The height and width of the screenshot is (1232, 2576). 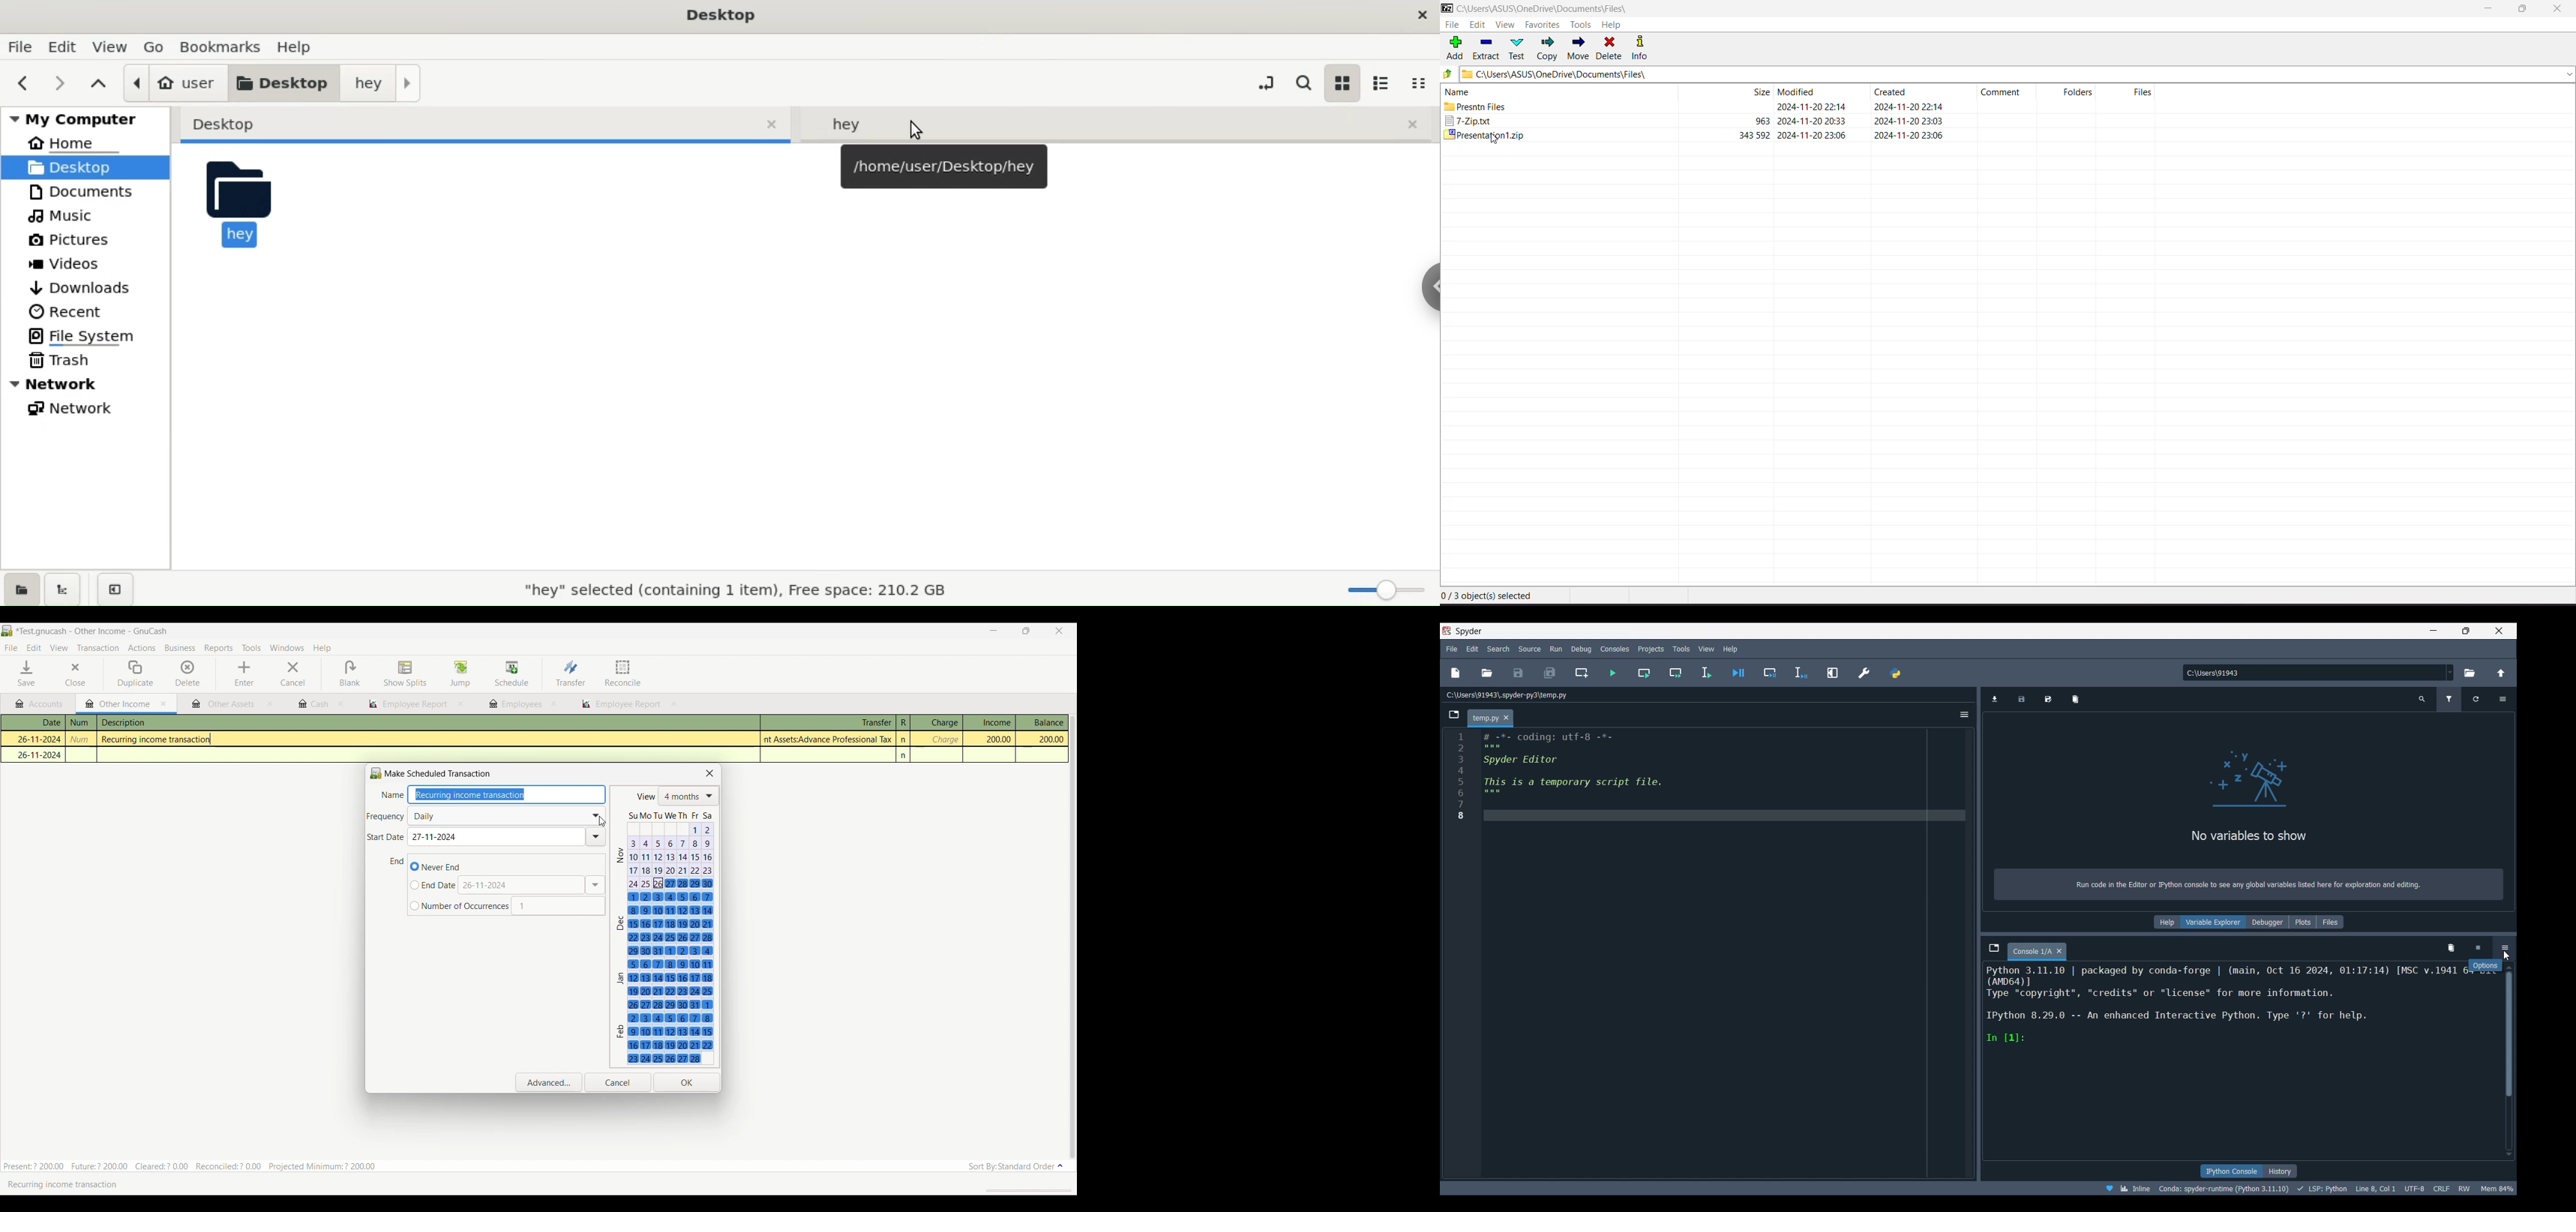 I want to click on Move, so click(x=1578, y=49).